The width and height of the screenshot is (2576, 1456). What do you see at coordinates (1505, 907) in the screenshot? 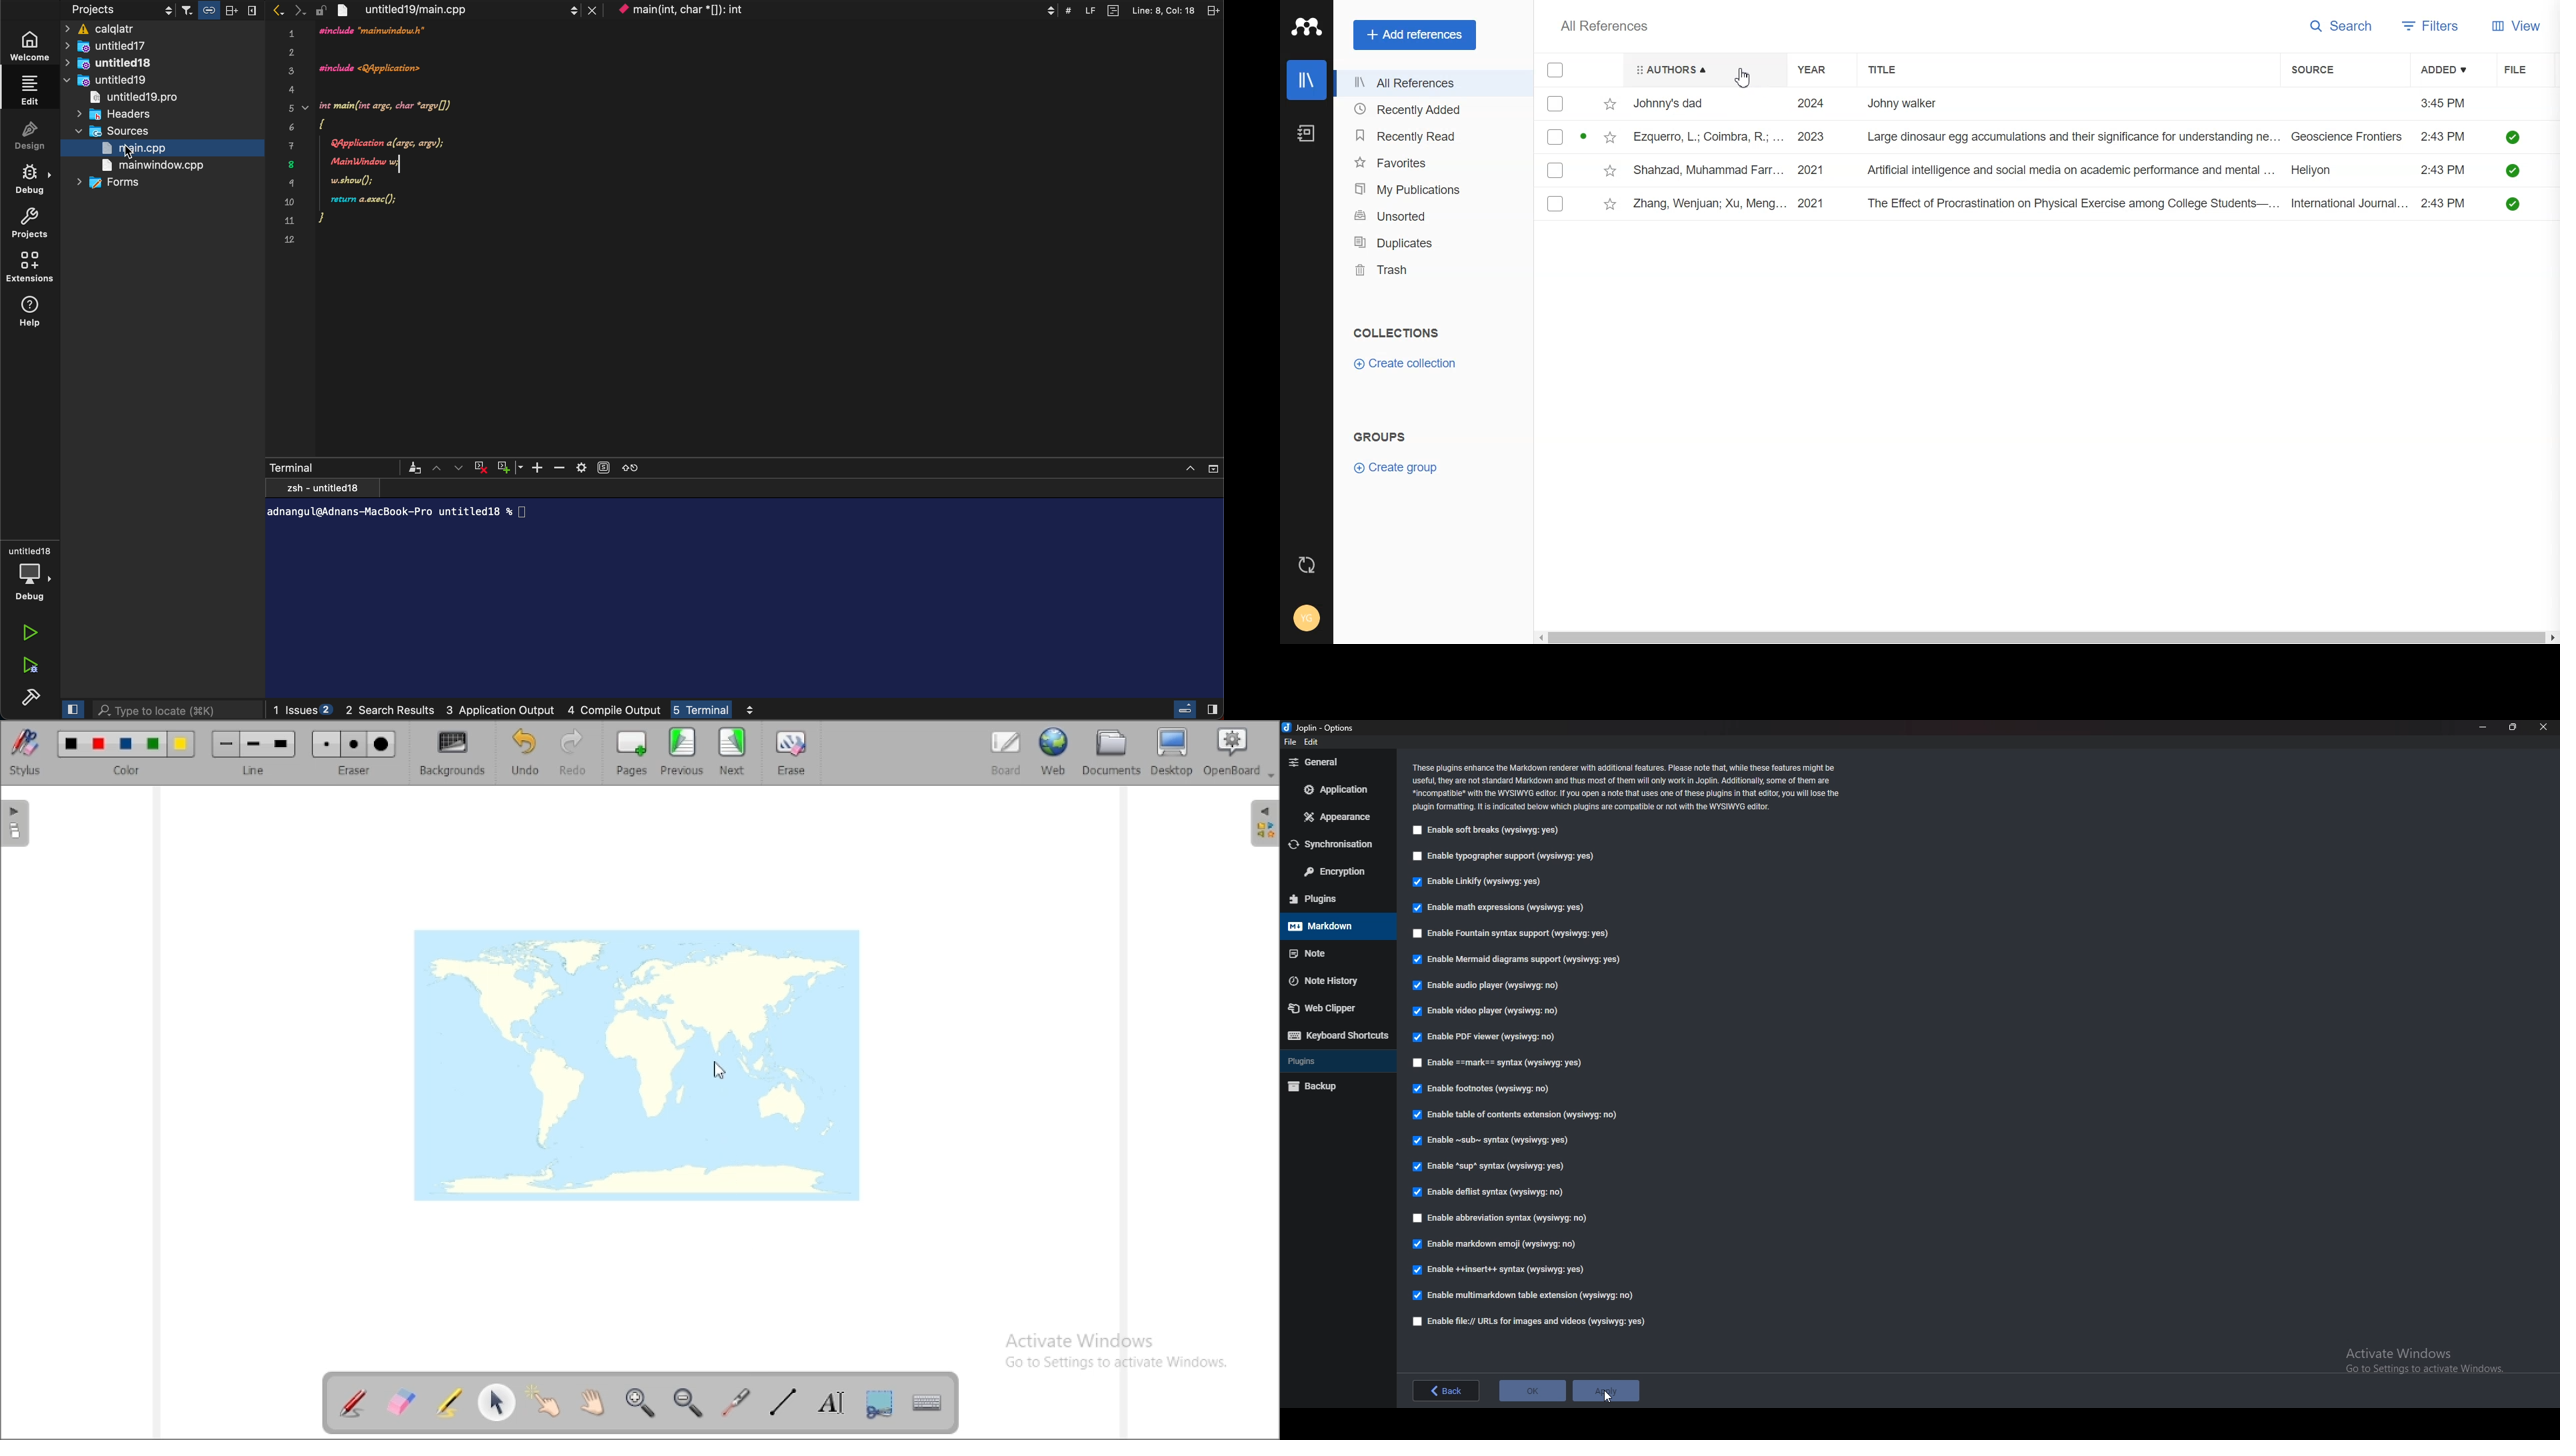
I see `Enable math expressions` at bounding box center [1505, 907].